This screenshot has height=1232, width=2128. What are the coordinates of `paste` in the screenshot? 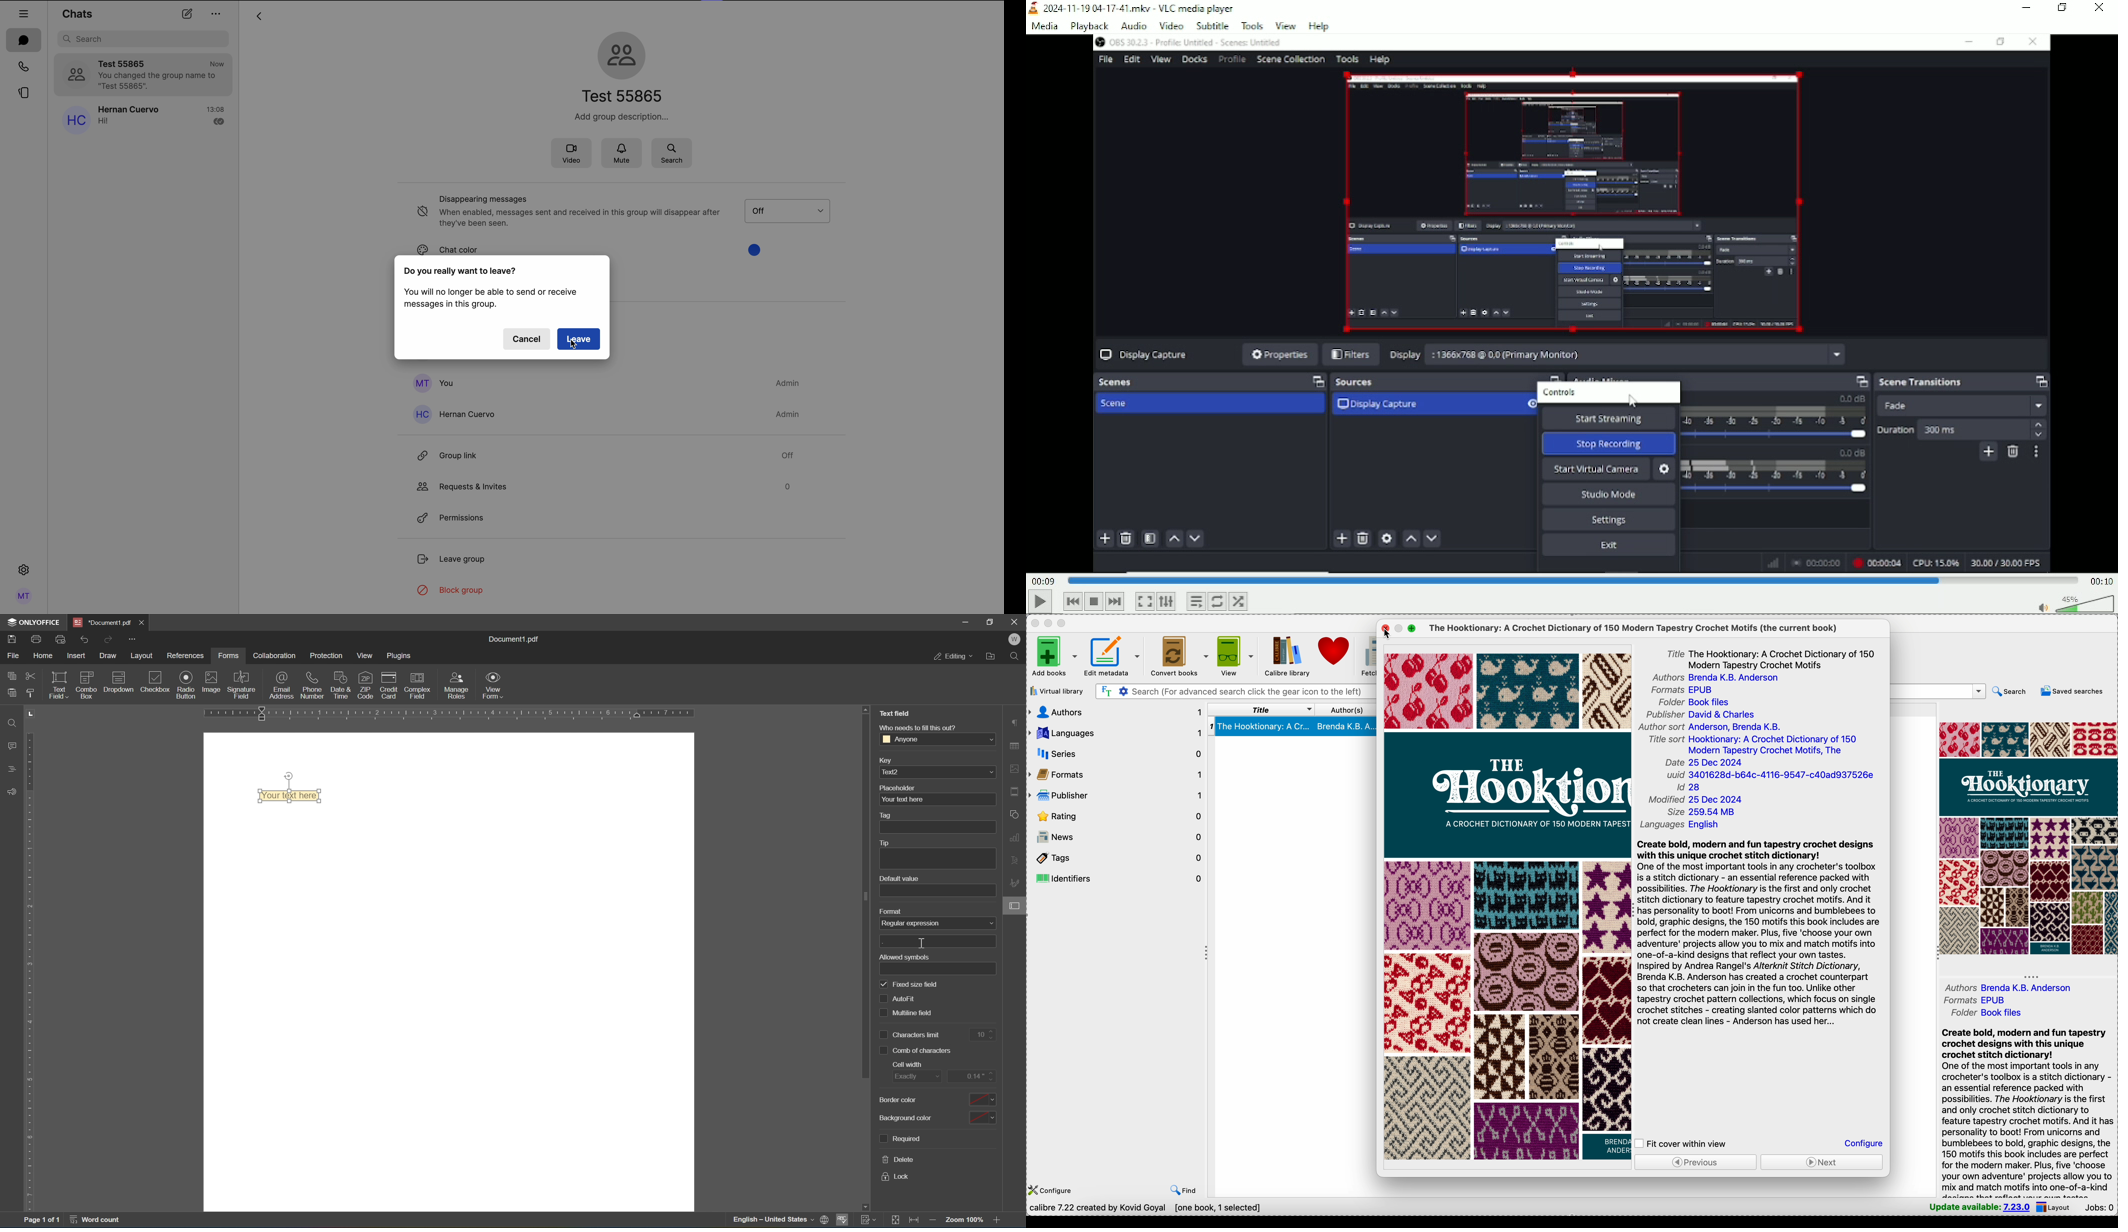 It's located at (14, 693).